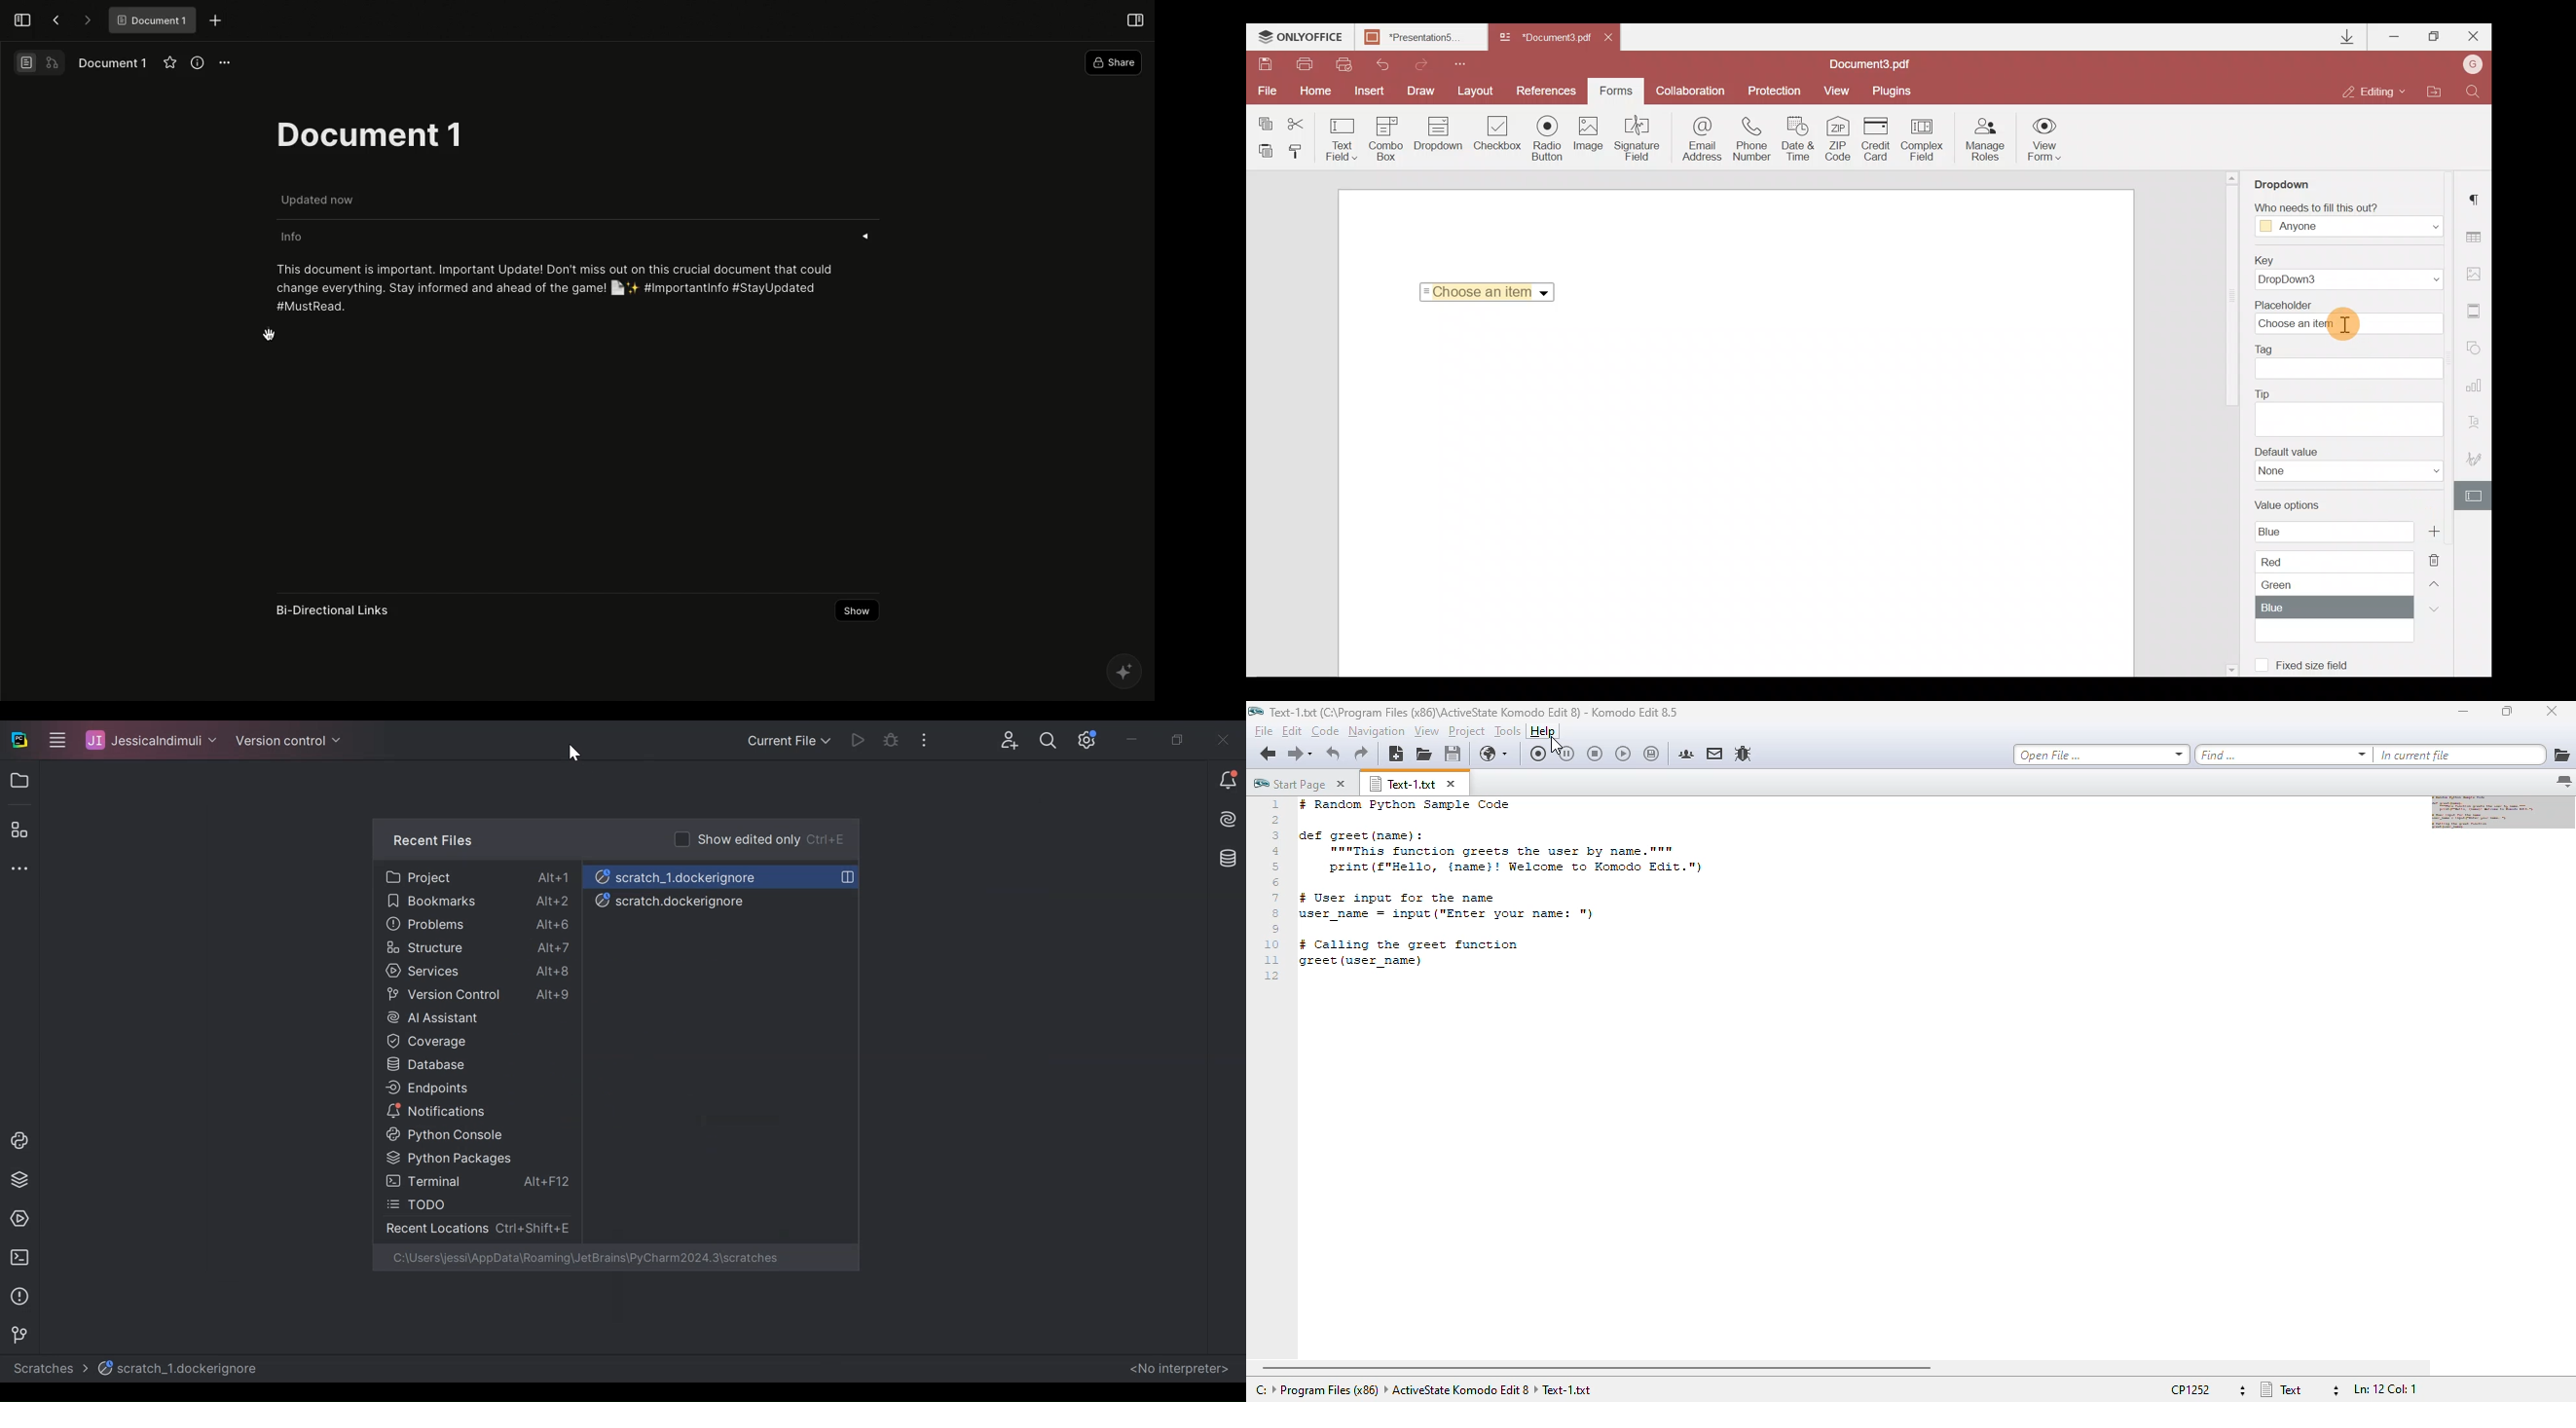  What do you see at coordinates (861, 741) in the screenshot?
I see `` at bounding box center [861, 741].